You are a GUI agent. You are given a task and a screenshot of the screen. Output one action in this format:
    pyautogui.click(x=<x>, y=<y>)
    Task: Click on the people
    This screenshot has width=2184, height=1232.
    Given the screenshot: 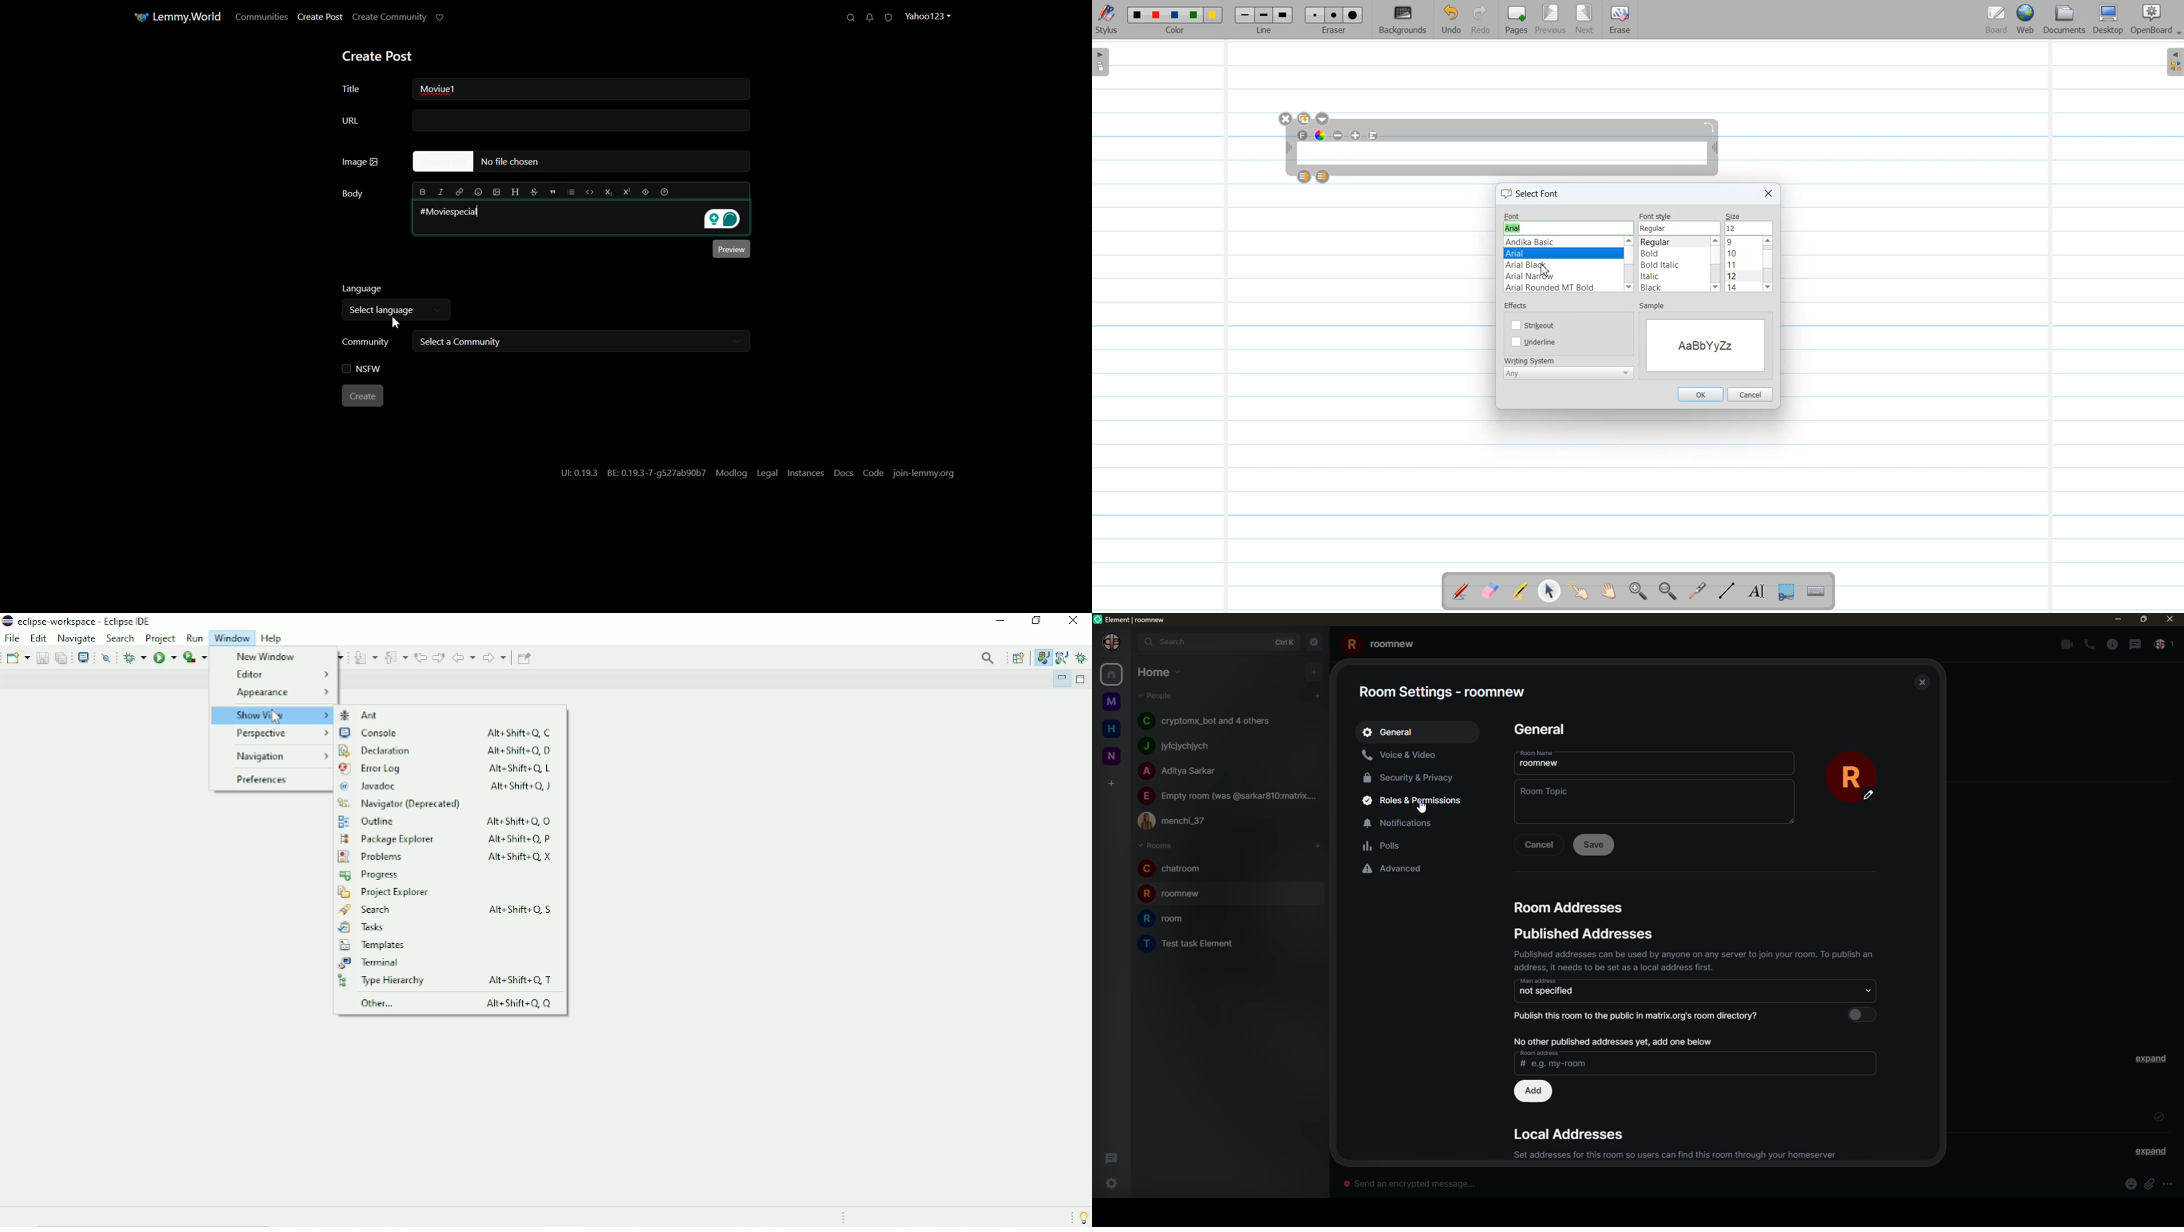 What is the action you would take?
    pyautogui.click(x=1159, y=696)
    